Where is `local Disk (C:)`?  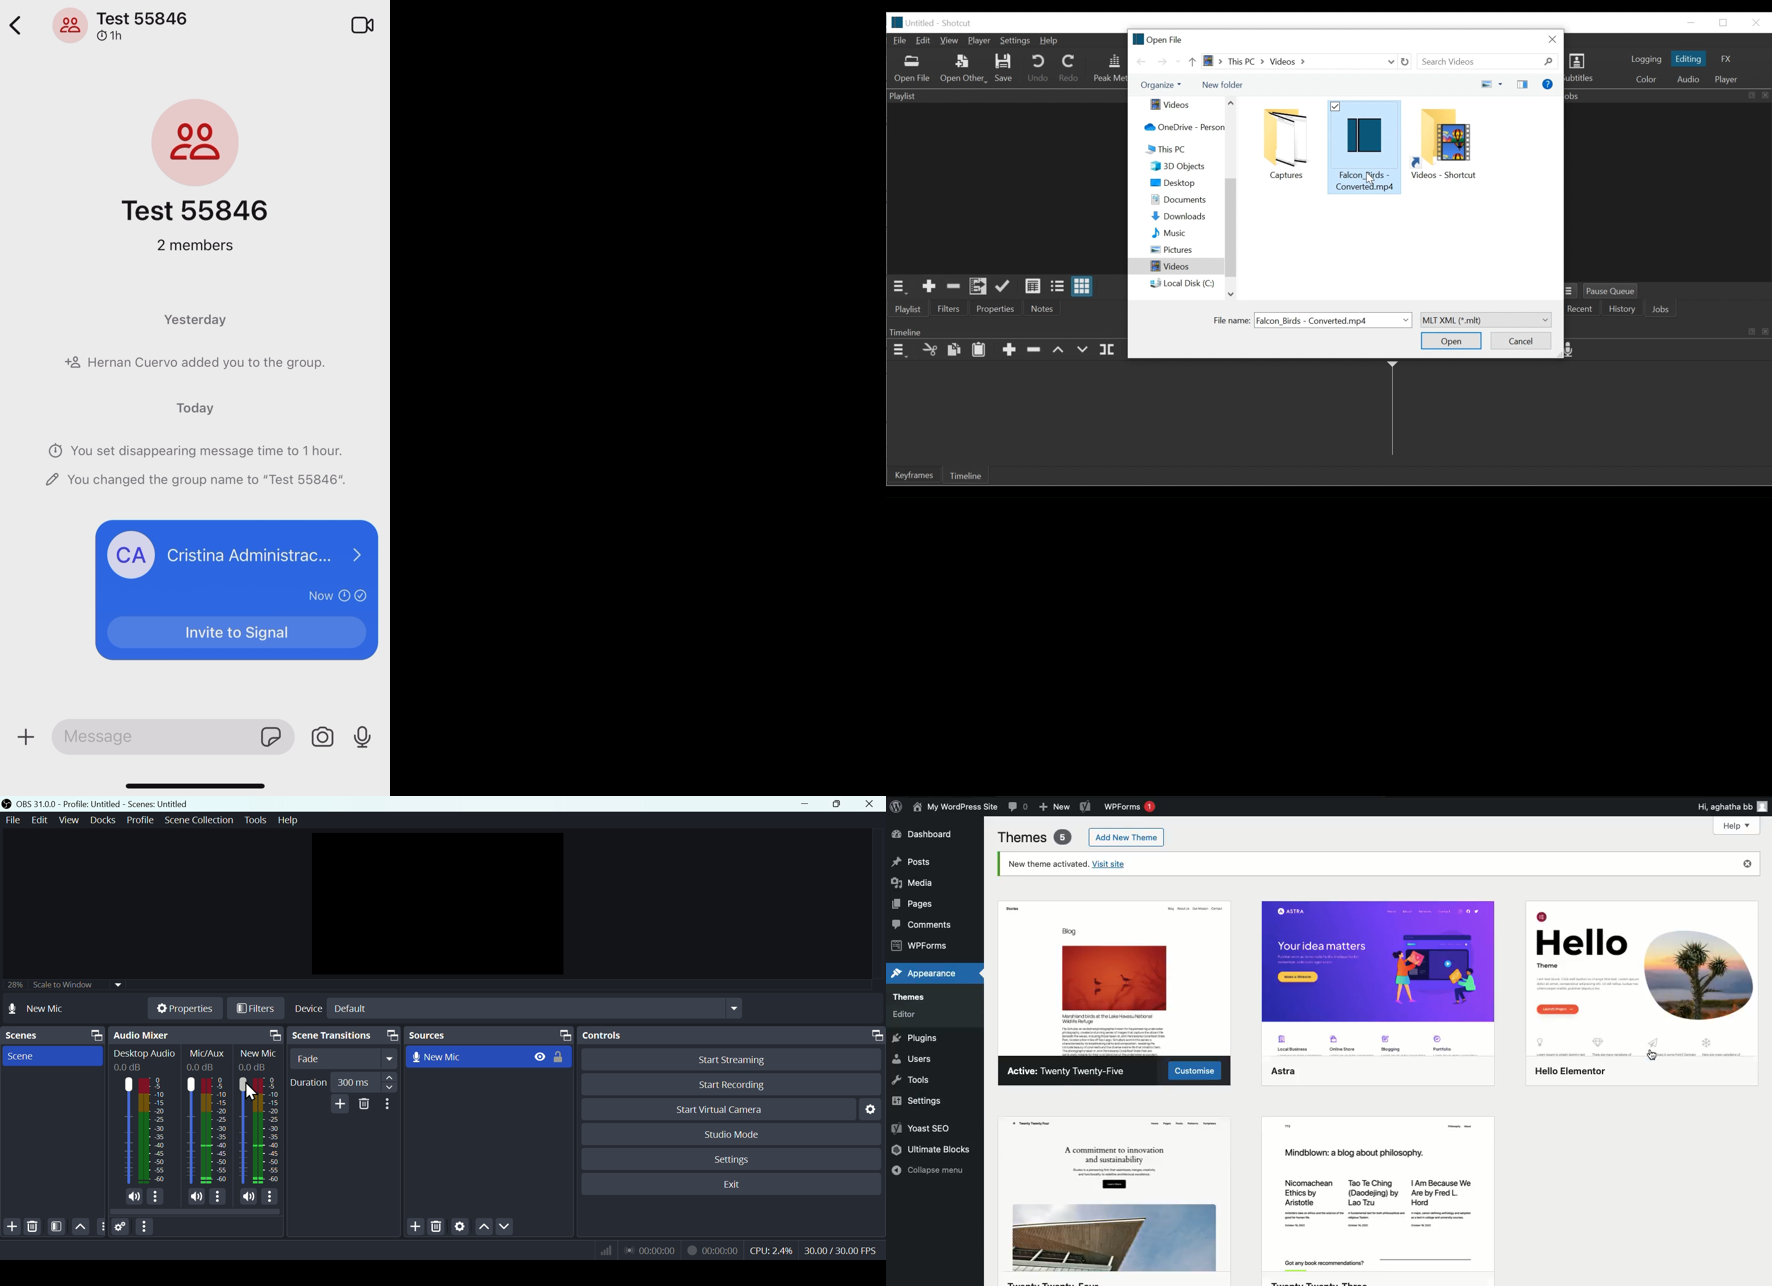 local Disk (C:) is located at coordinates (1183, 284).